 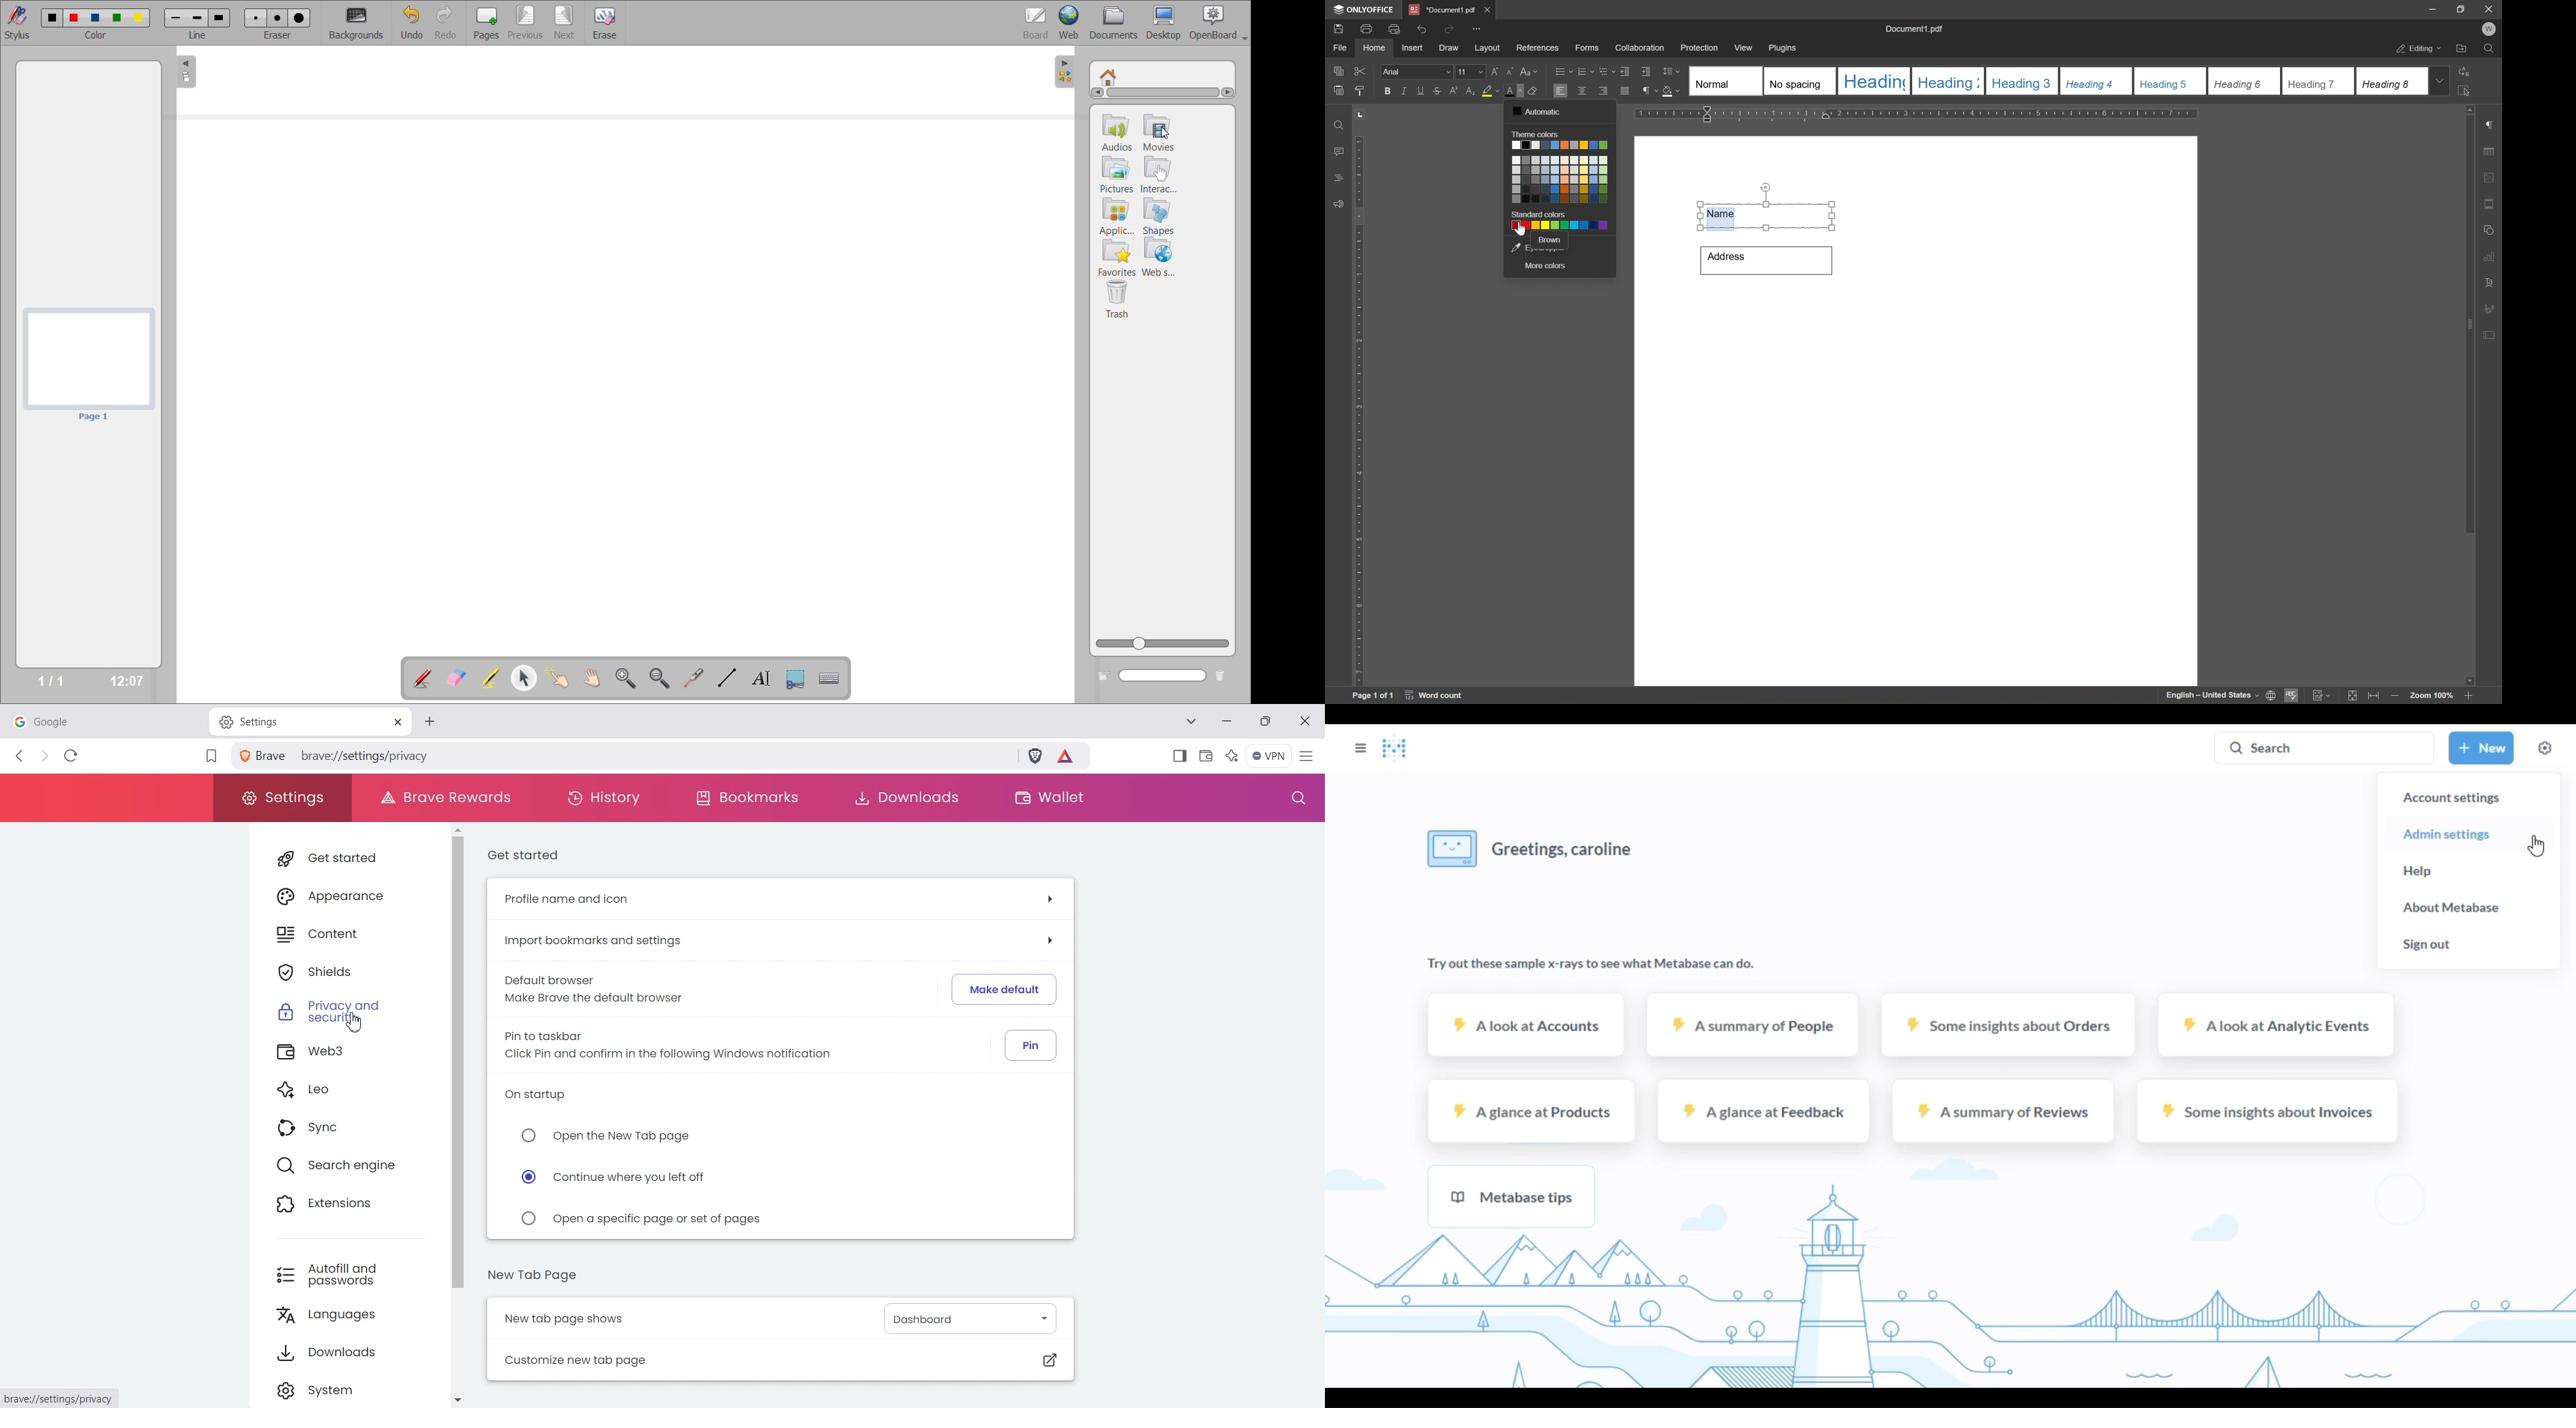 I want to click on dashboard, so click(x=964, y=1318).